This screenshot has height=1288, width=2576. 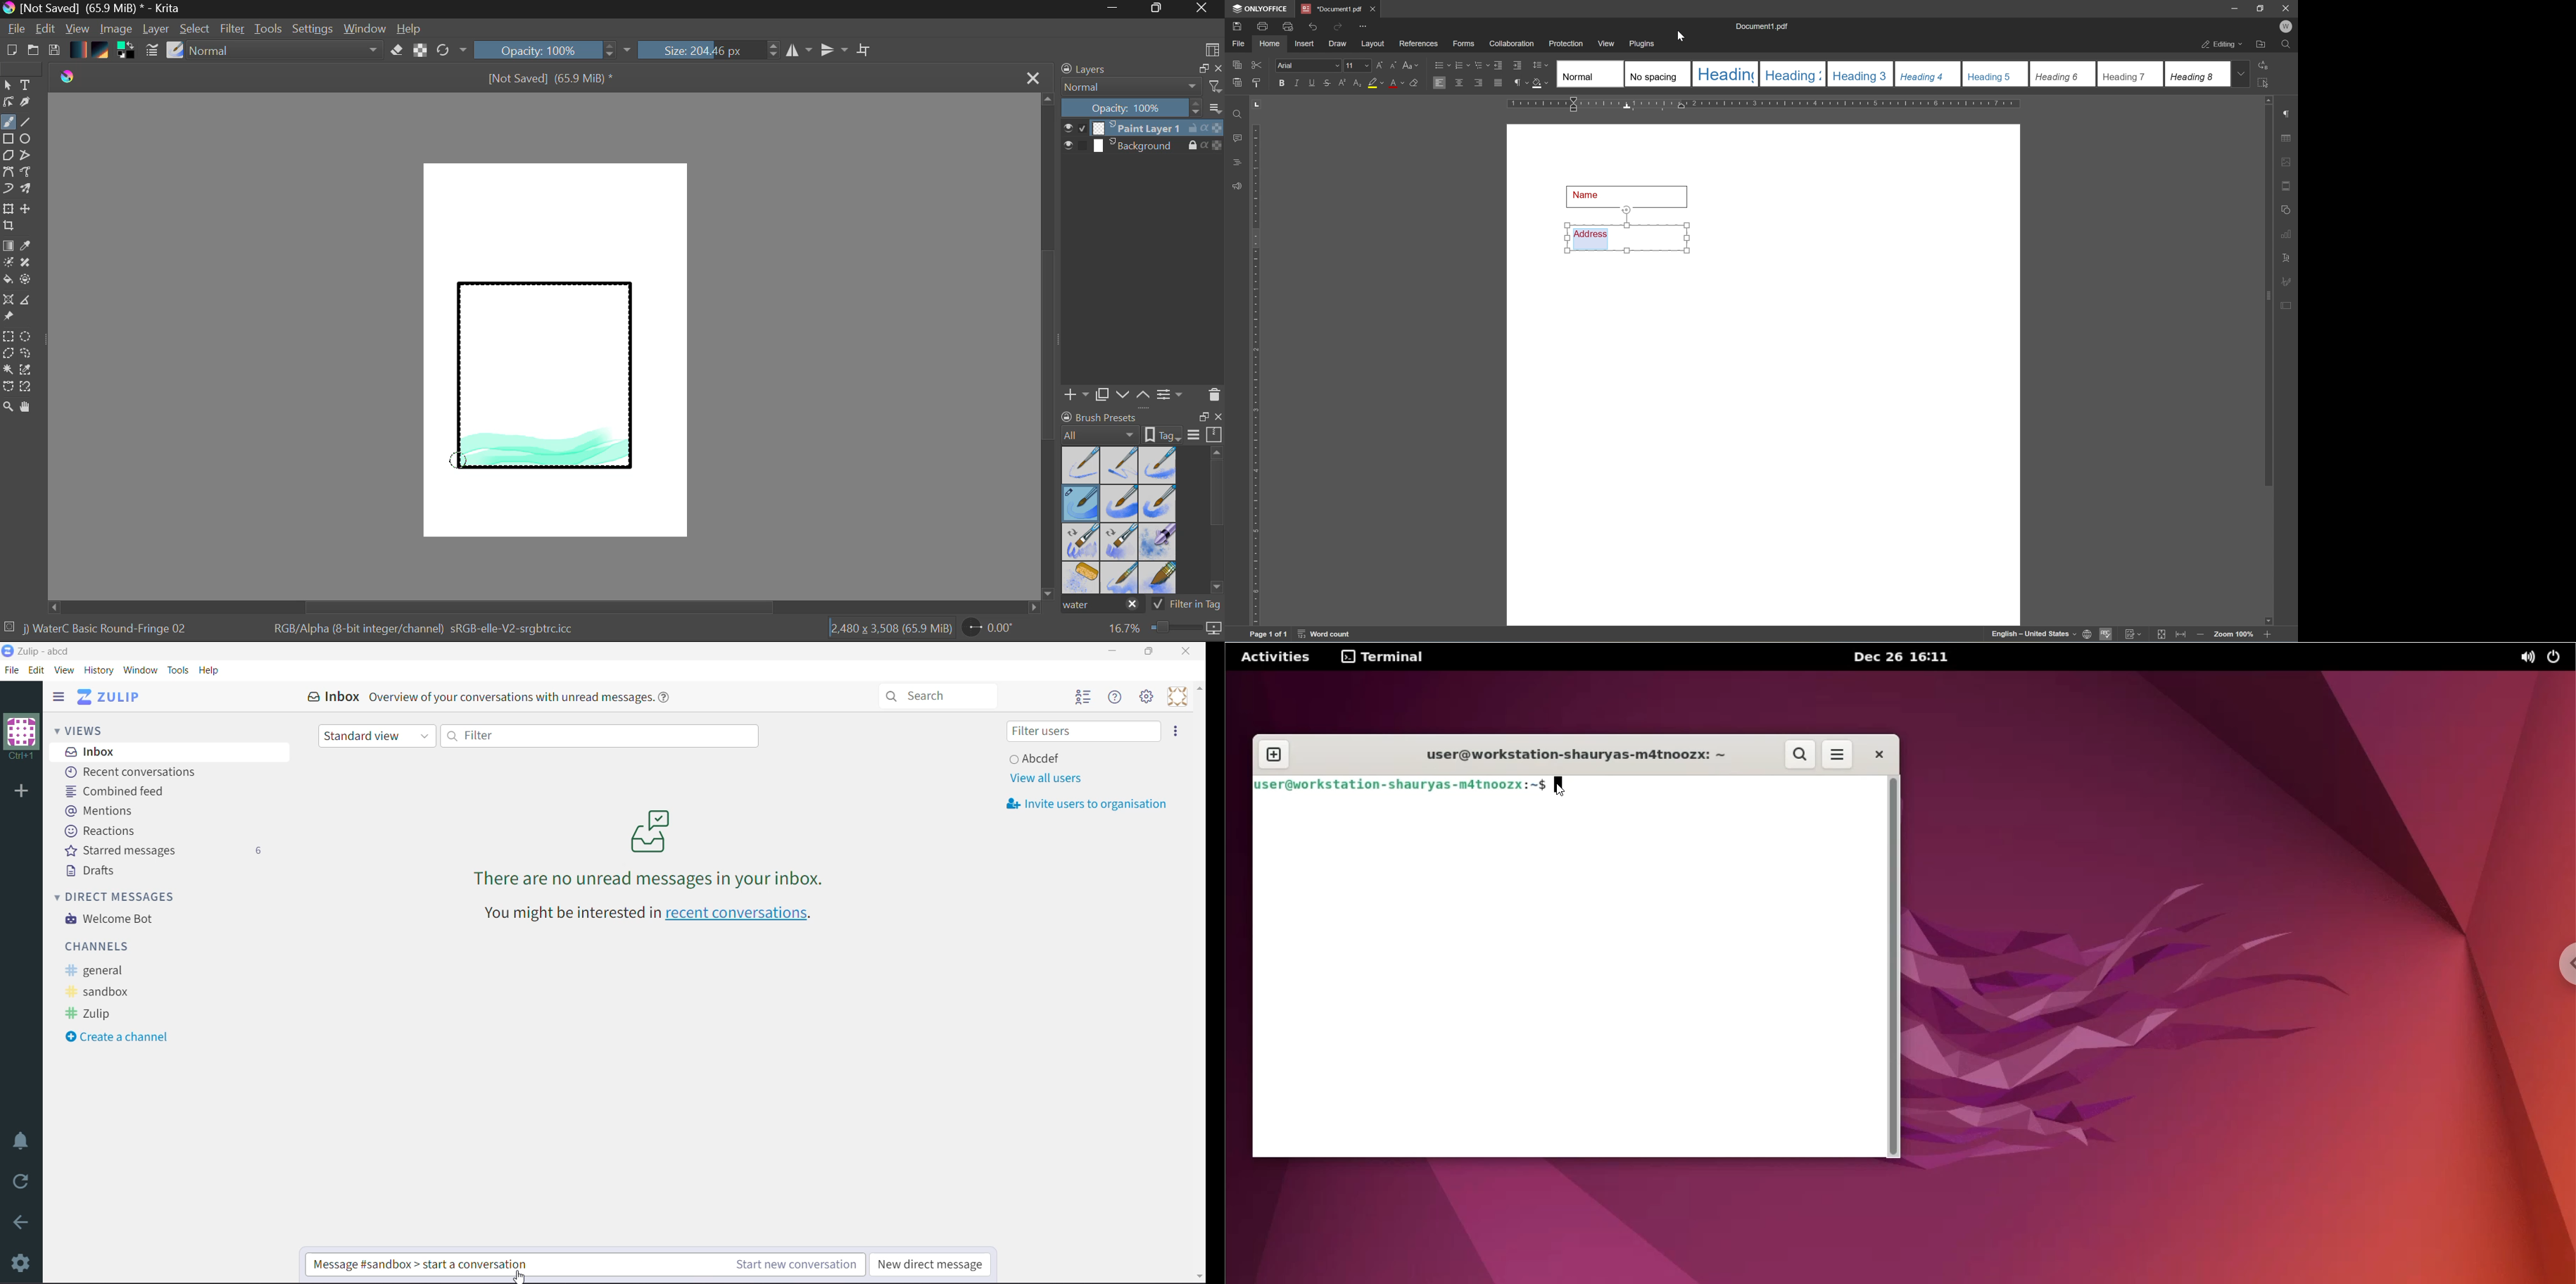 I want to click on , so click(x=930, y=1266).